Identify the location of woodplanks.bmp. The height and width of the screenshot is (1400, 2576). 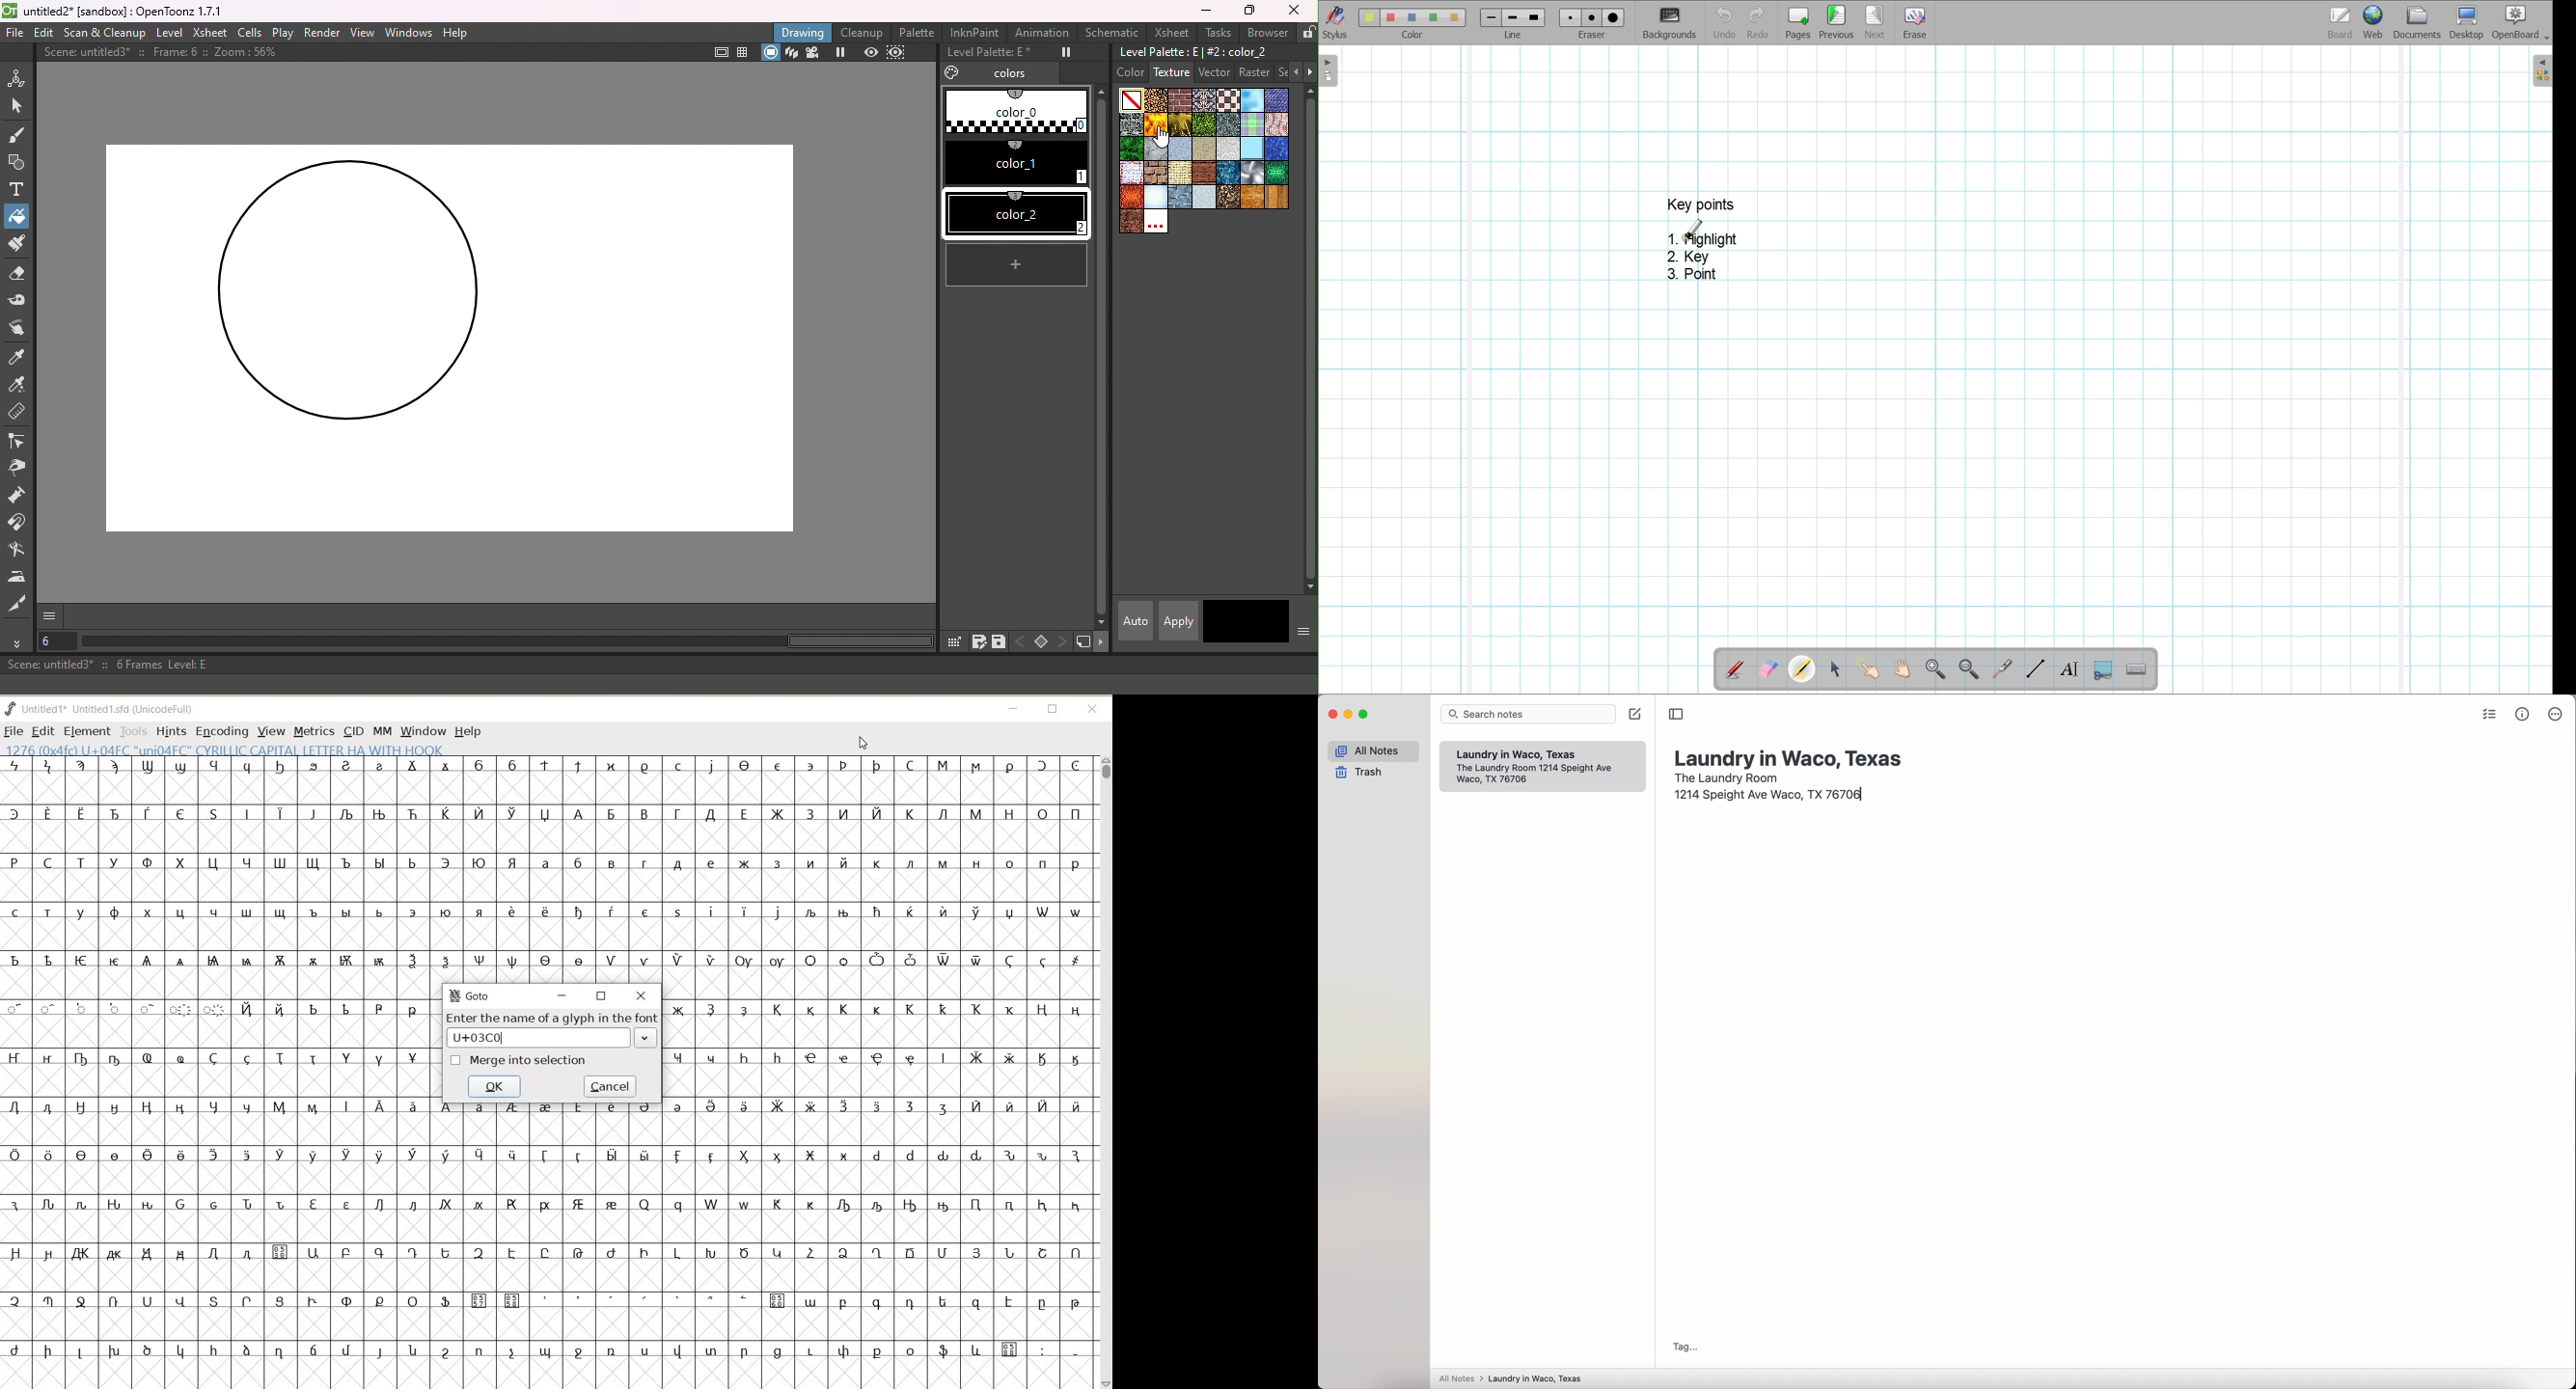
(1277, 198).